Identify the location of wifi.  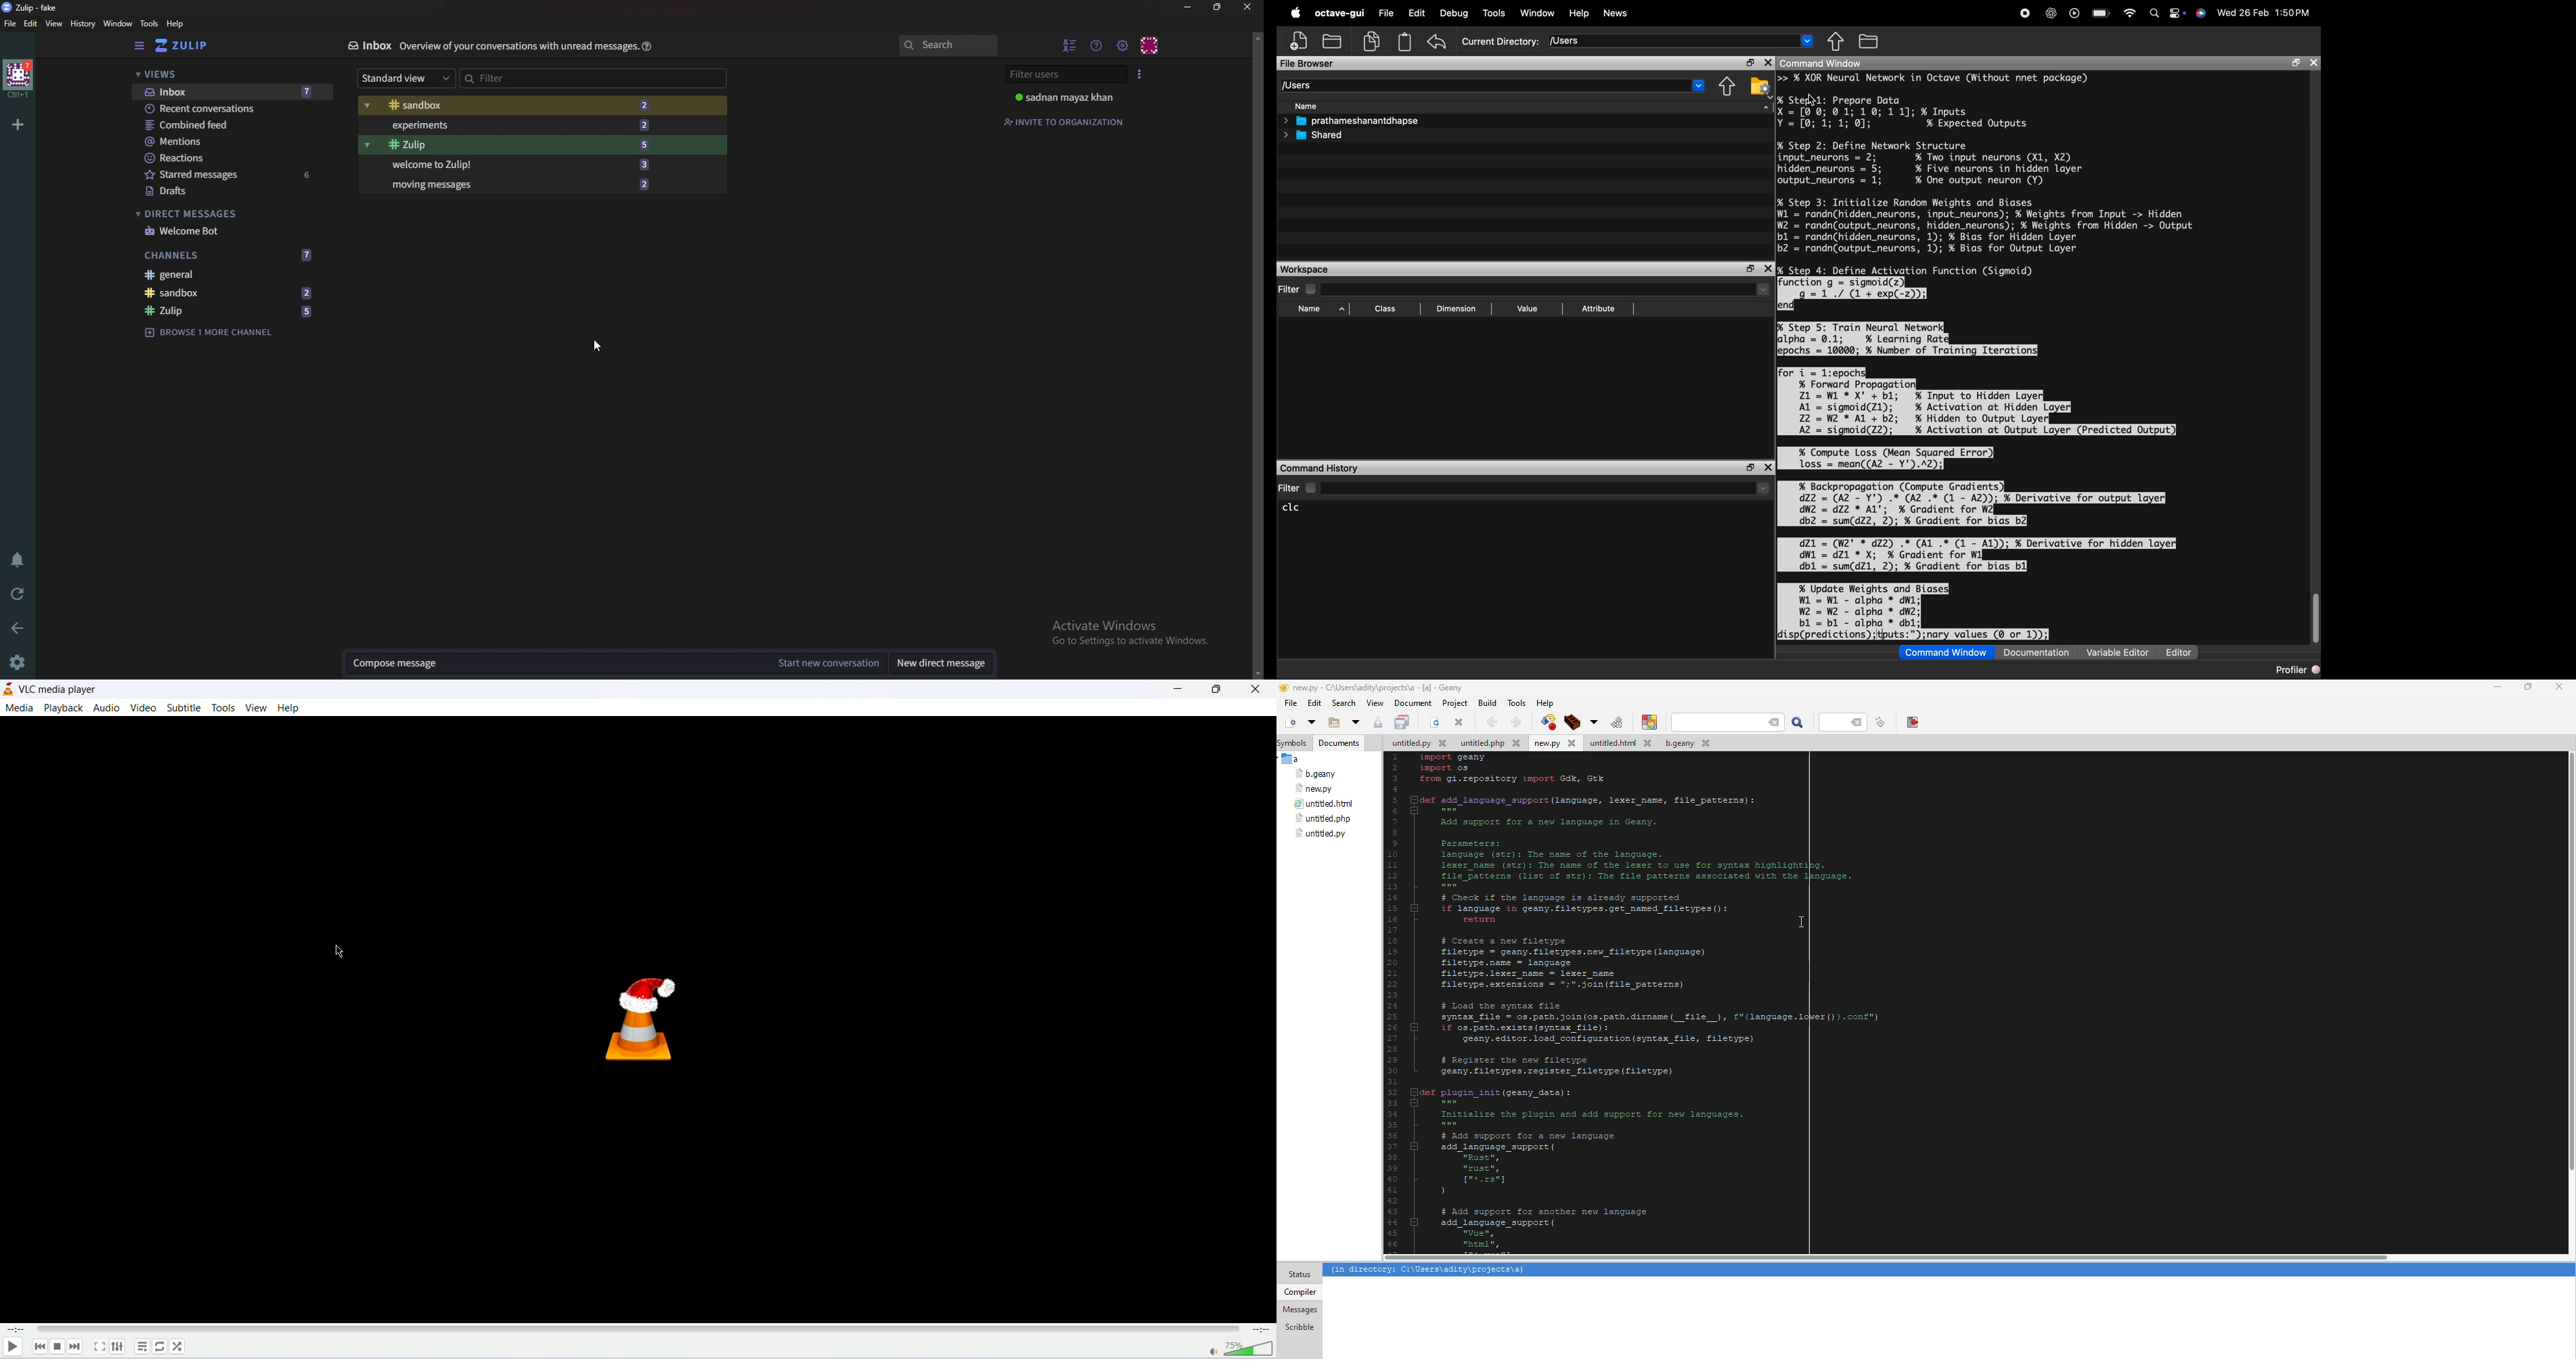
(2129, 12).